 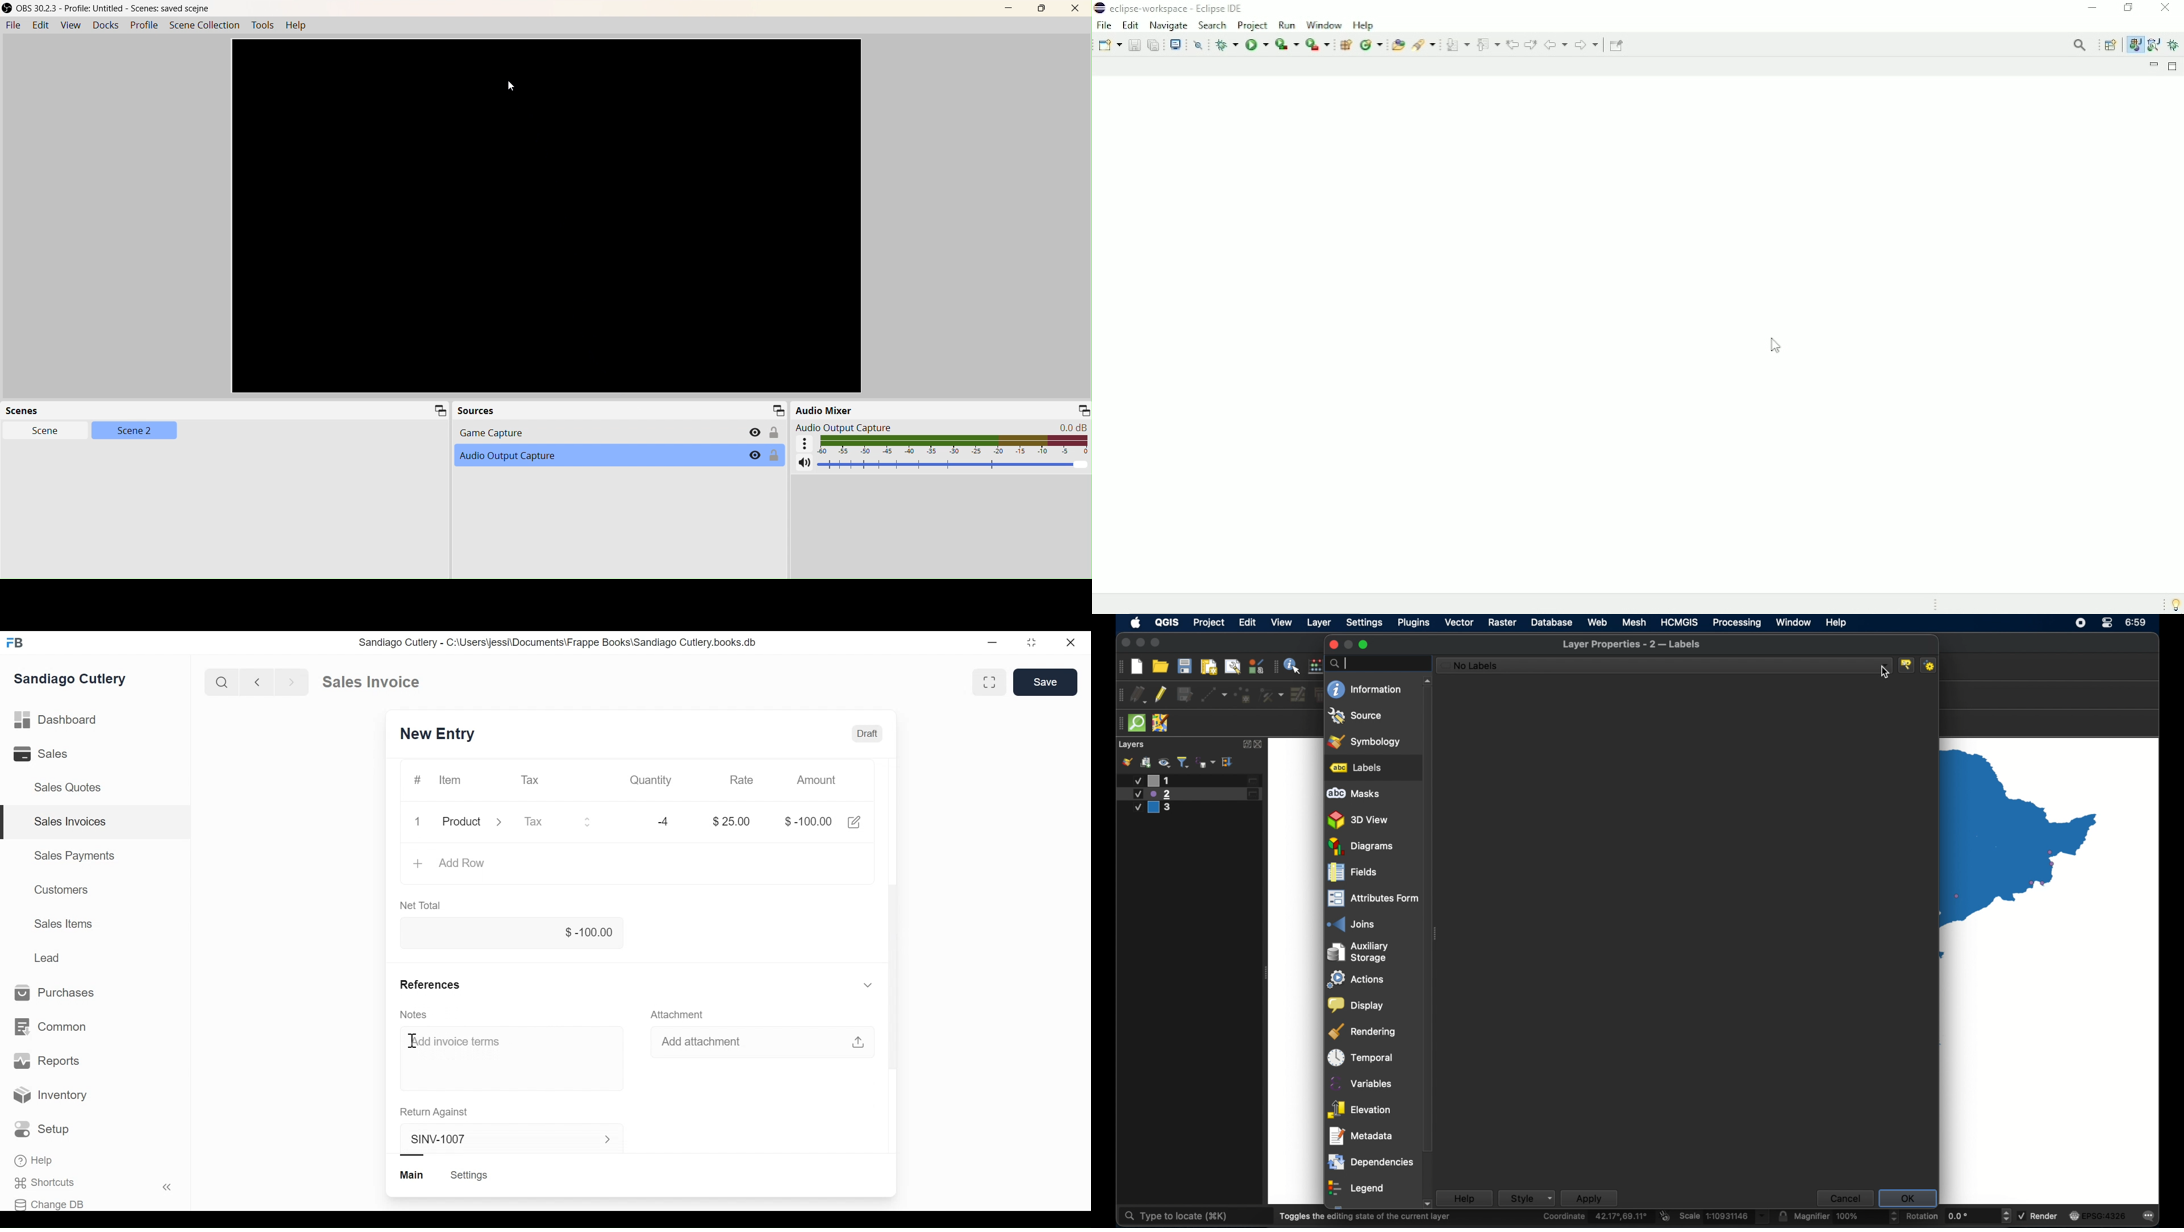 I want to click on Rate, so click(x=741, y=780).